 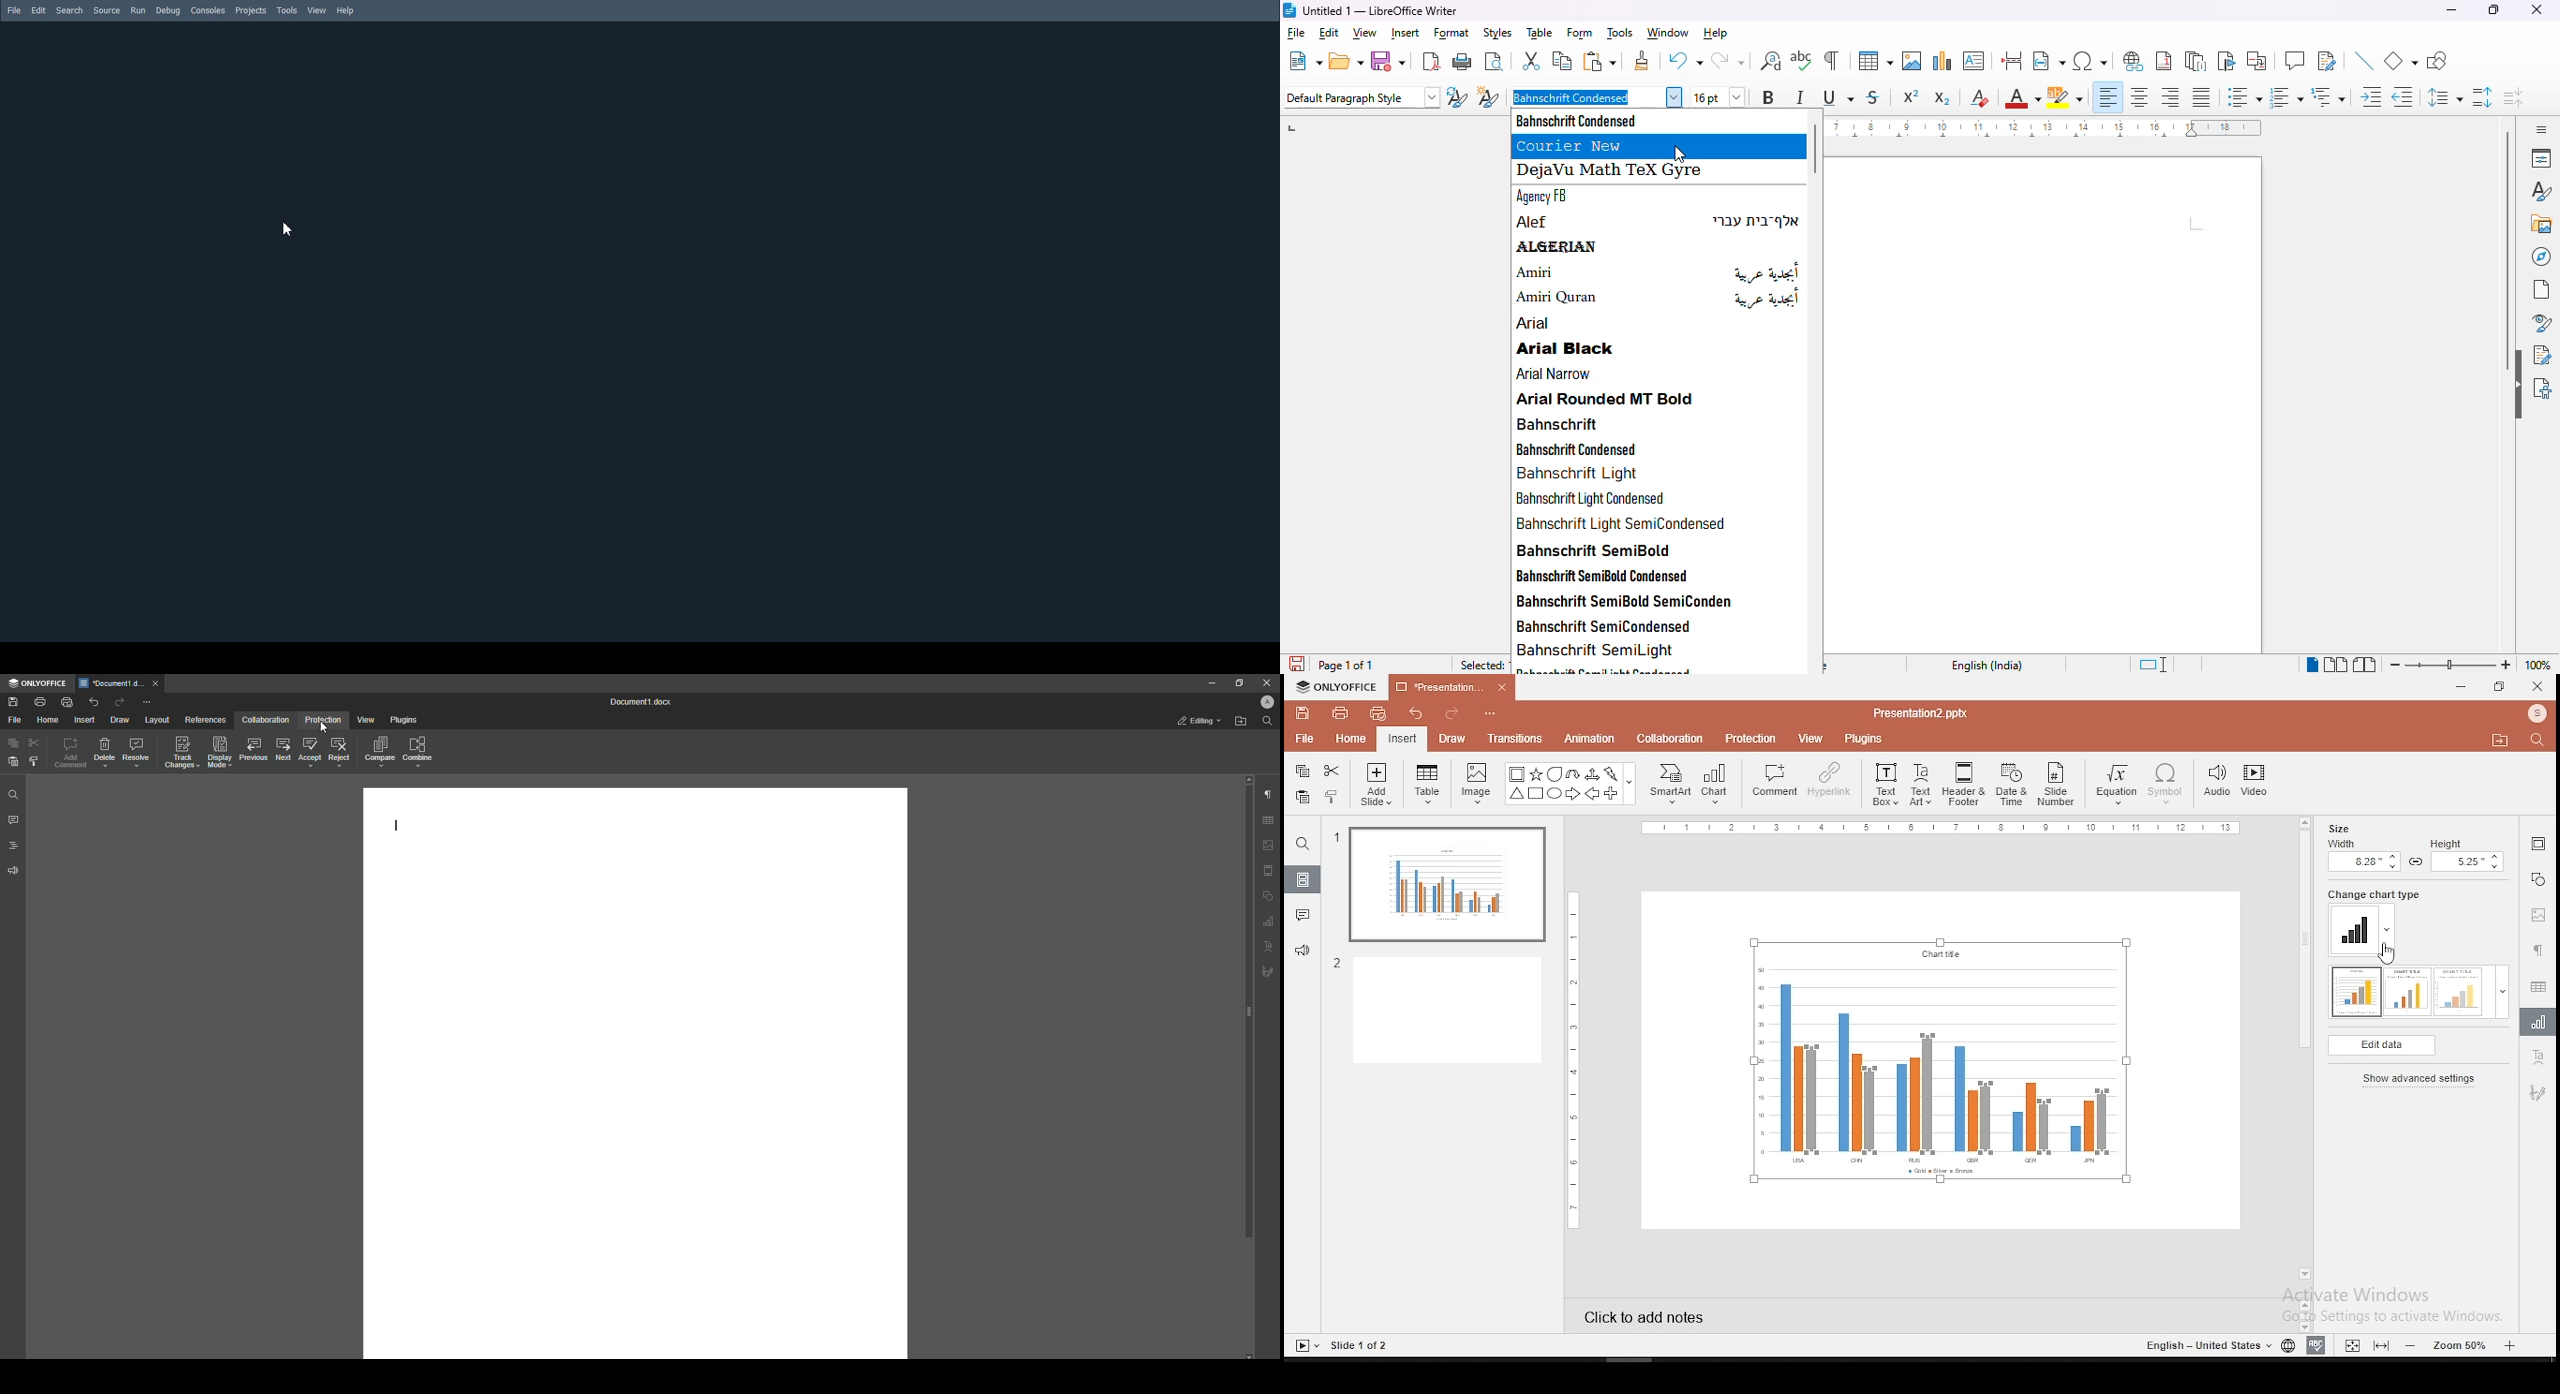 What do you see at coordinates (2011, 60) in the screenshot?
I see `insert page break` at bounding box center [2011, 60].